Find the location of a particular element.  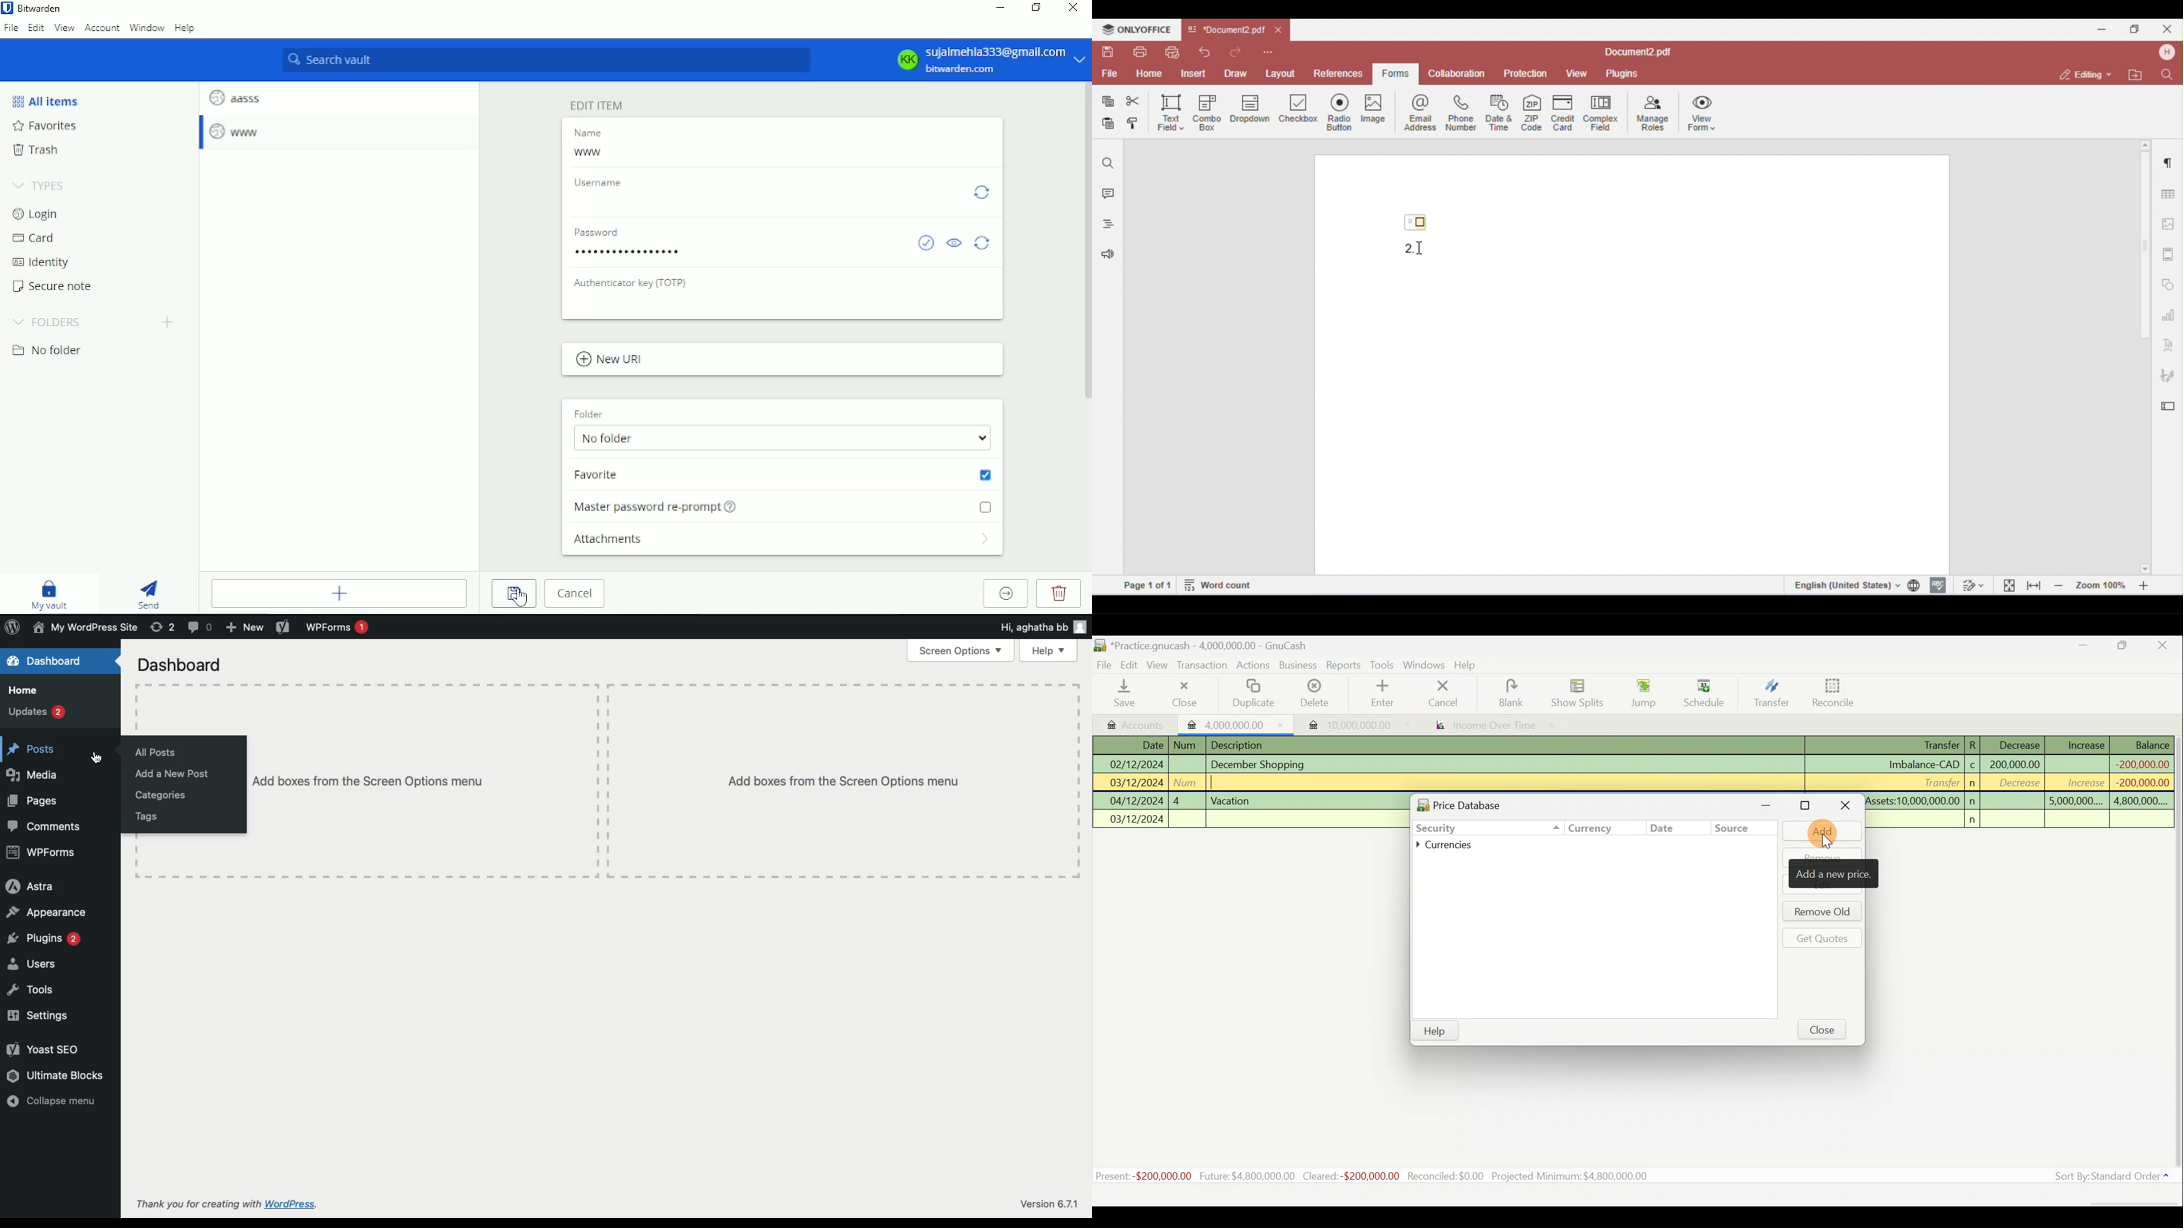

Delete is located at coordinates (1061, 594).